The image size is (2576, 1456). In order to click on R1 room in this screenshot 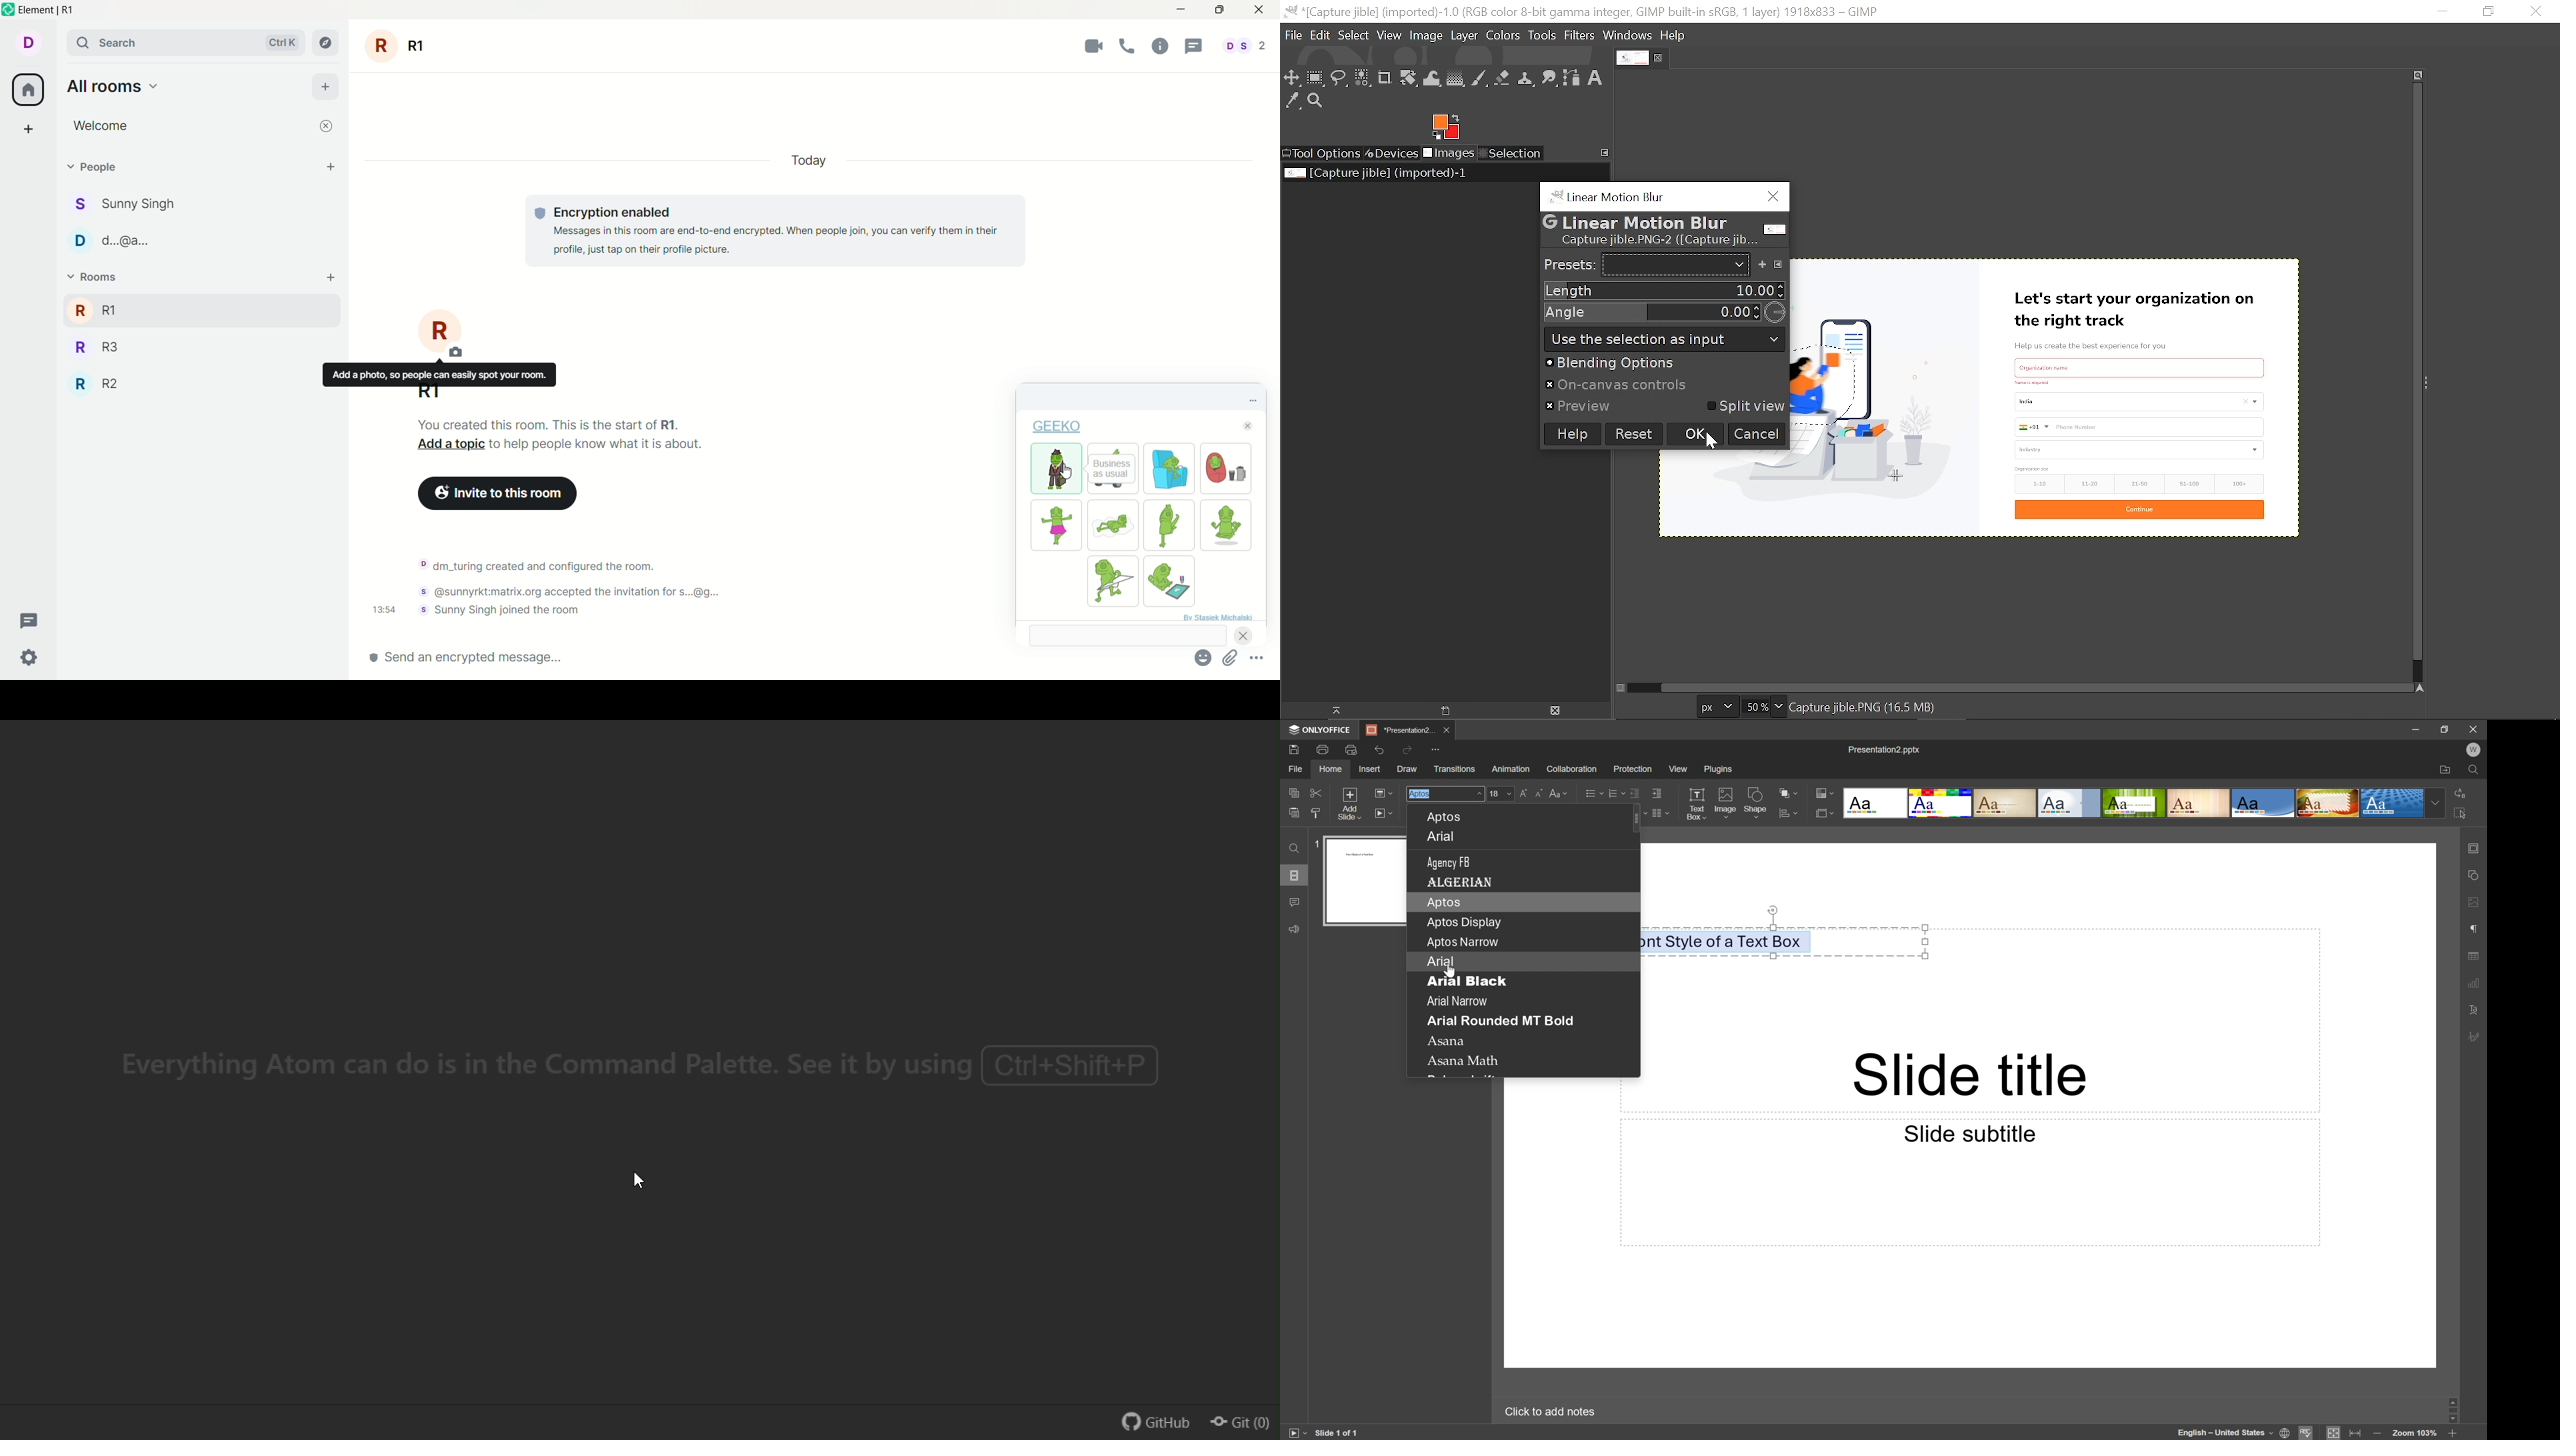, I will do `click(180, 310)`.